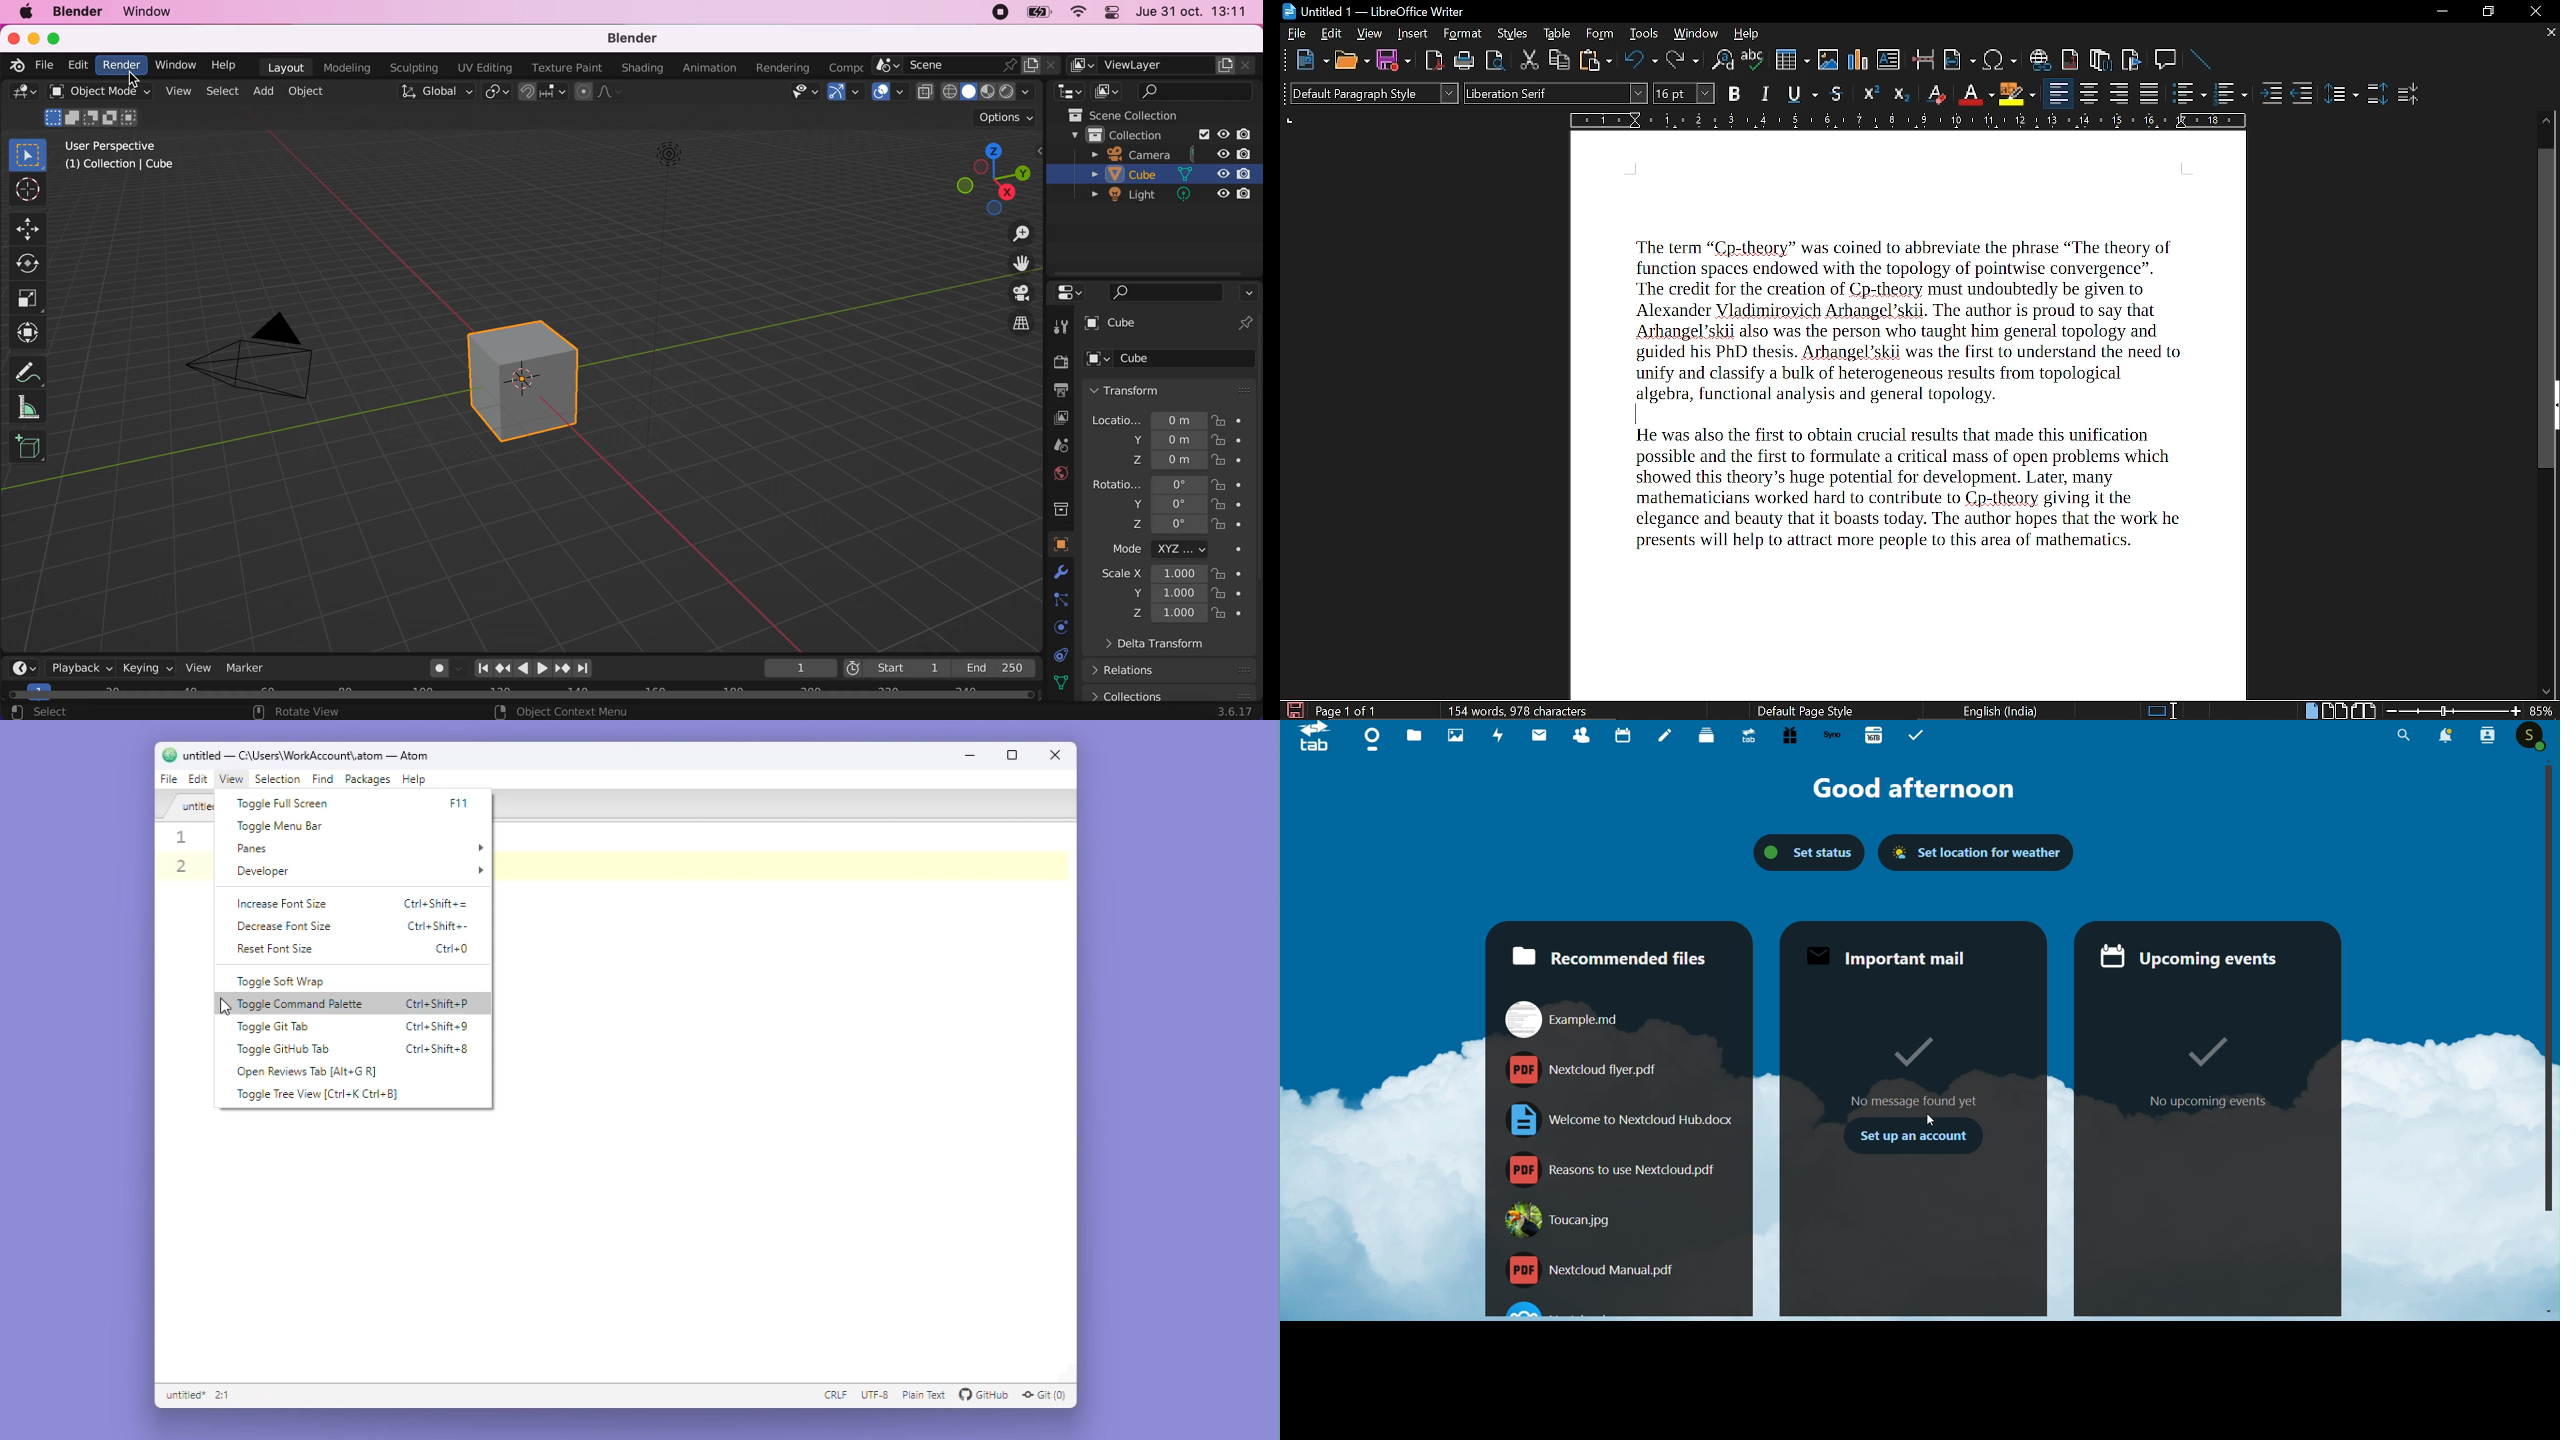  I want to click on Contacts, so click(2488, 736).